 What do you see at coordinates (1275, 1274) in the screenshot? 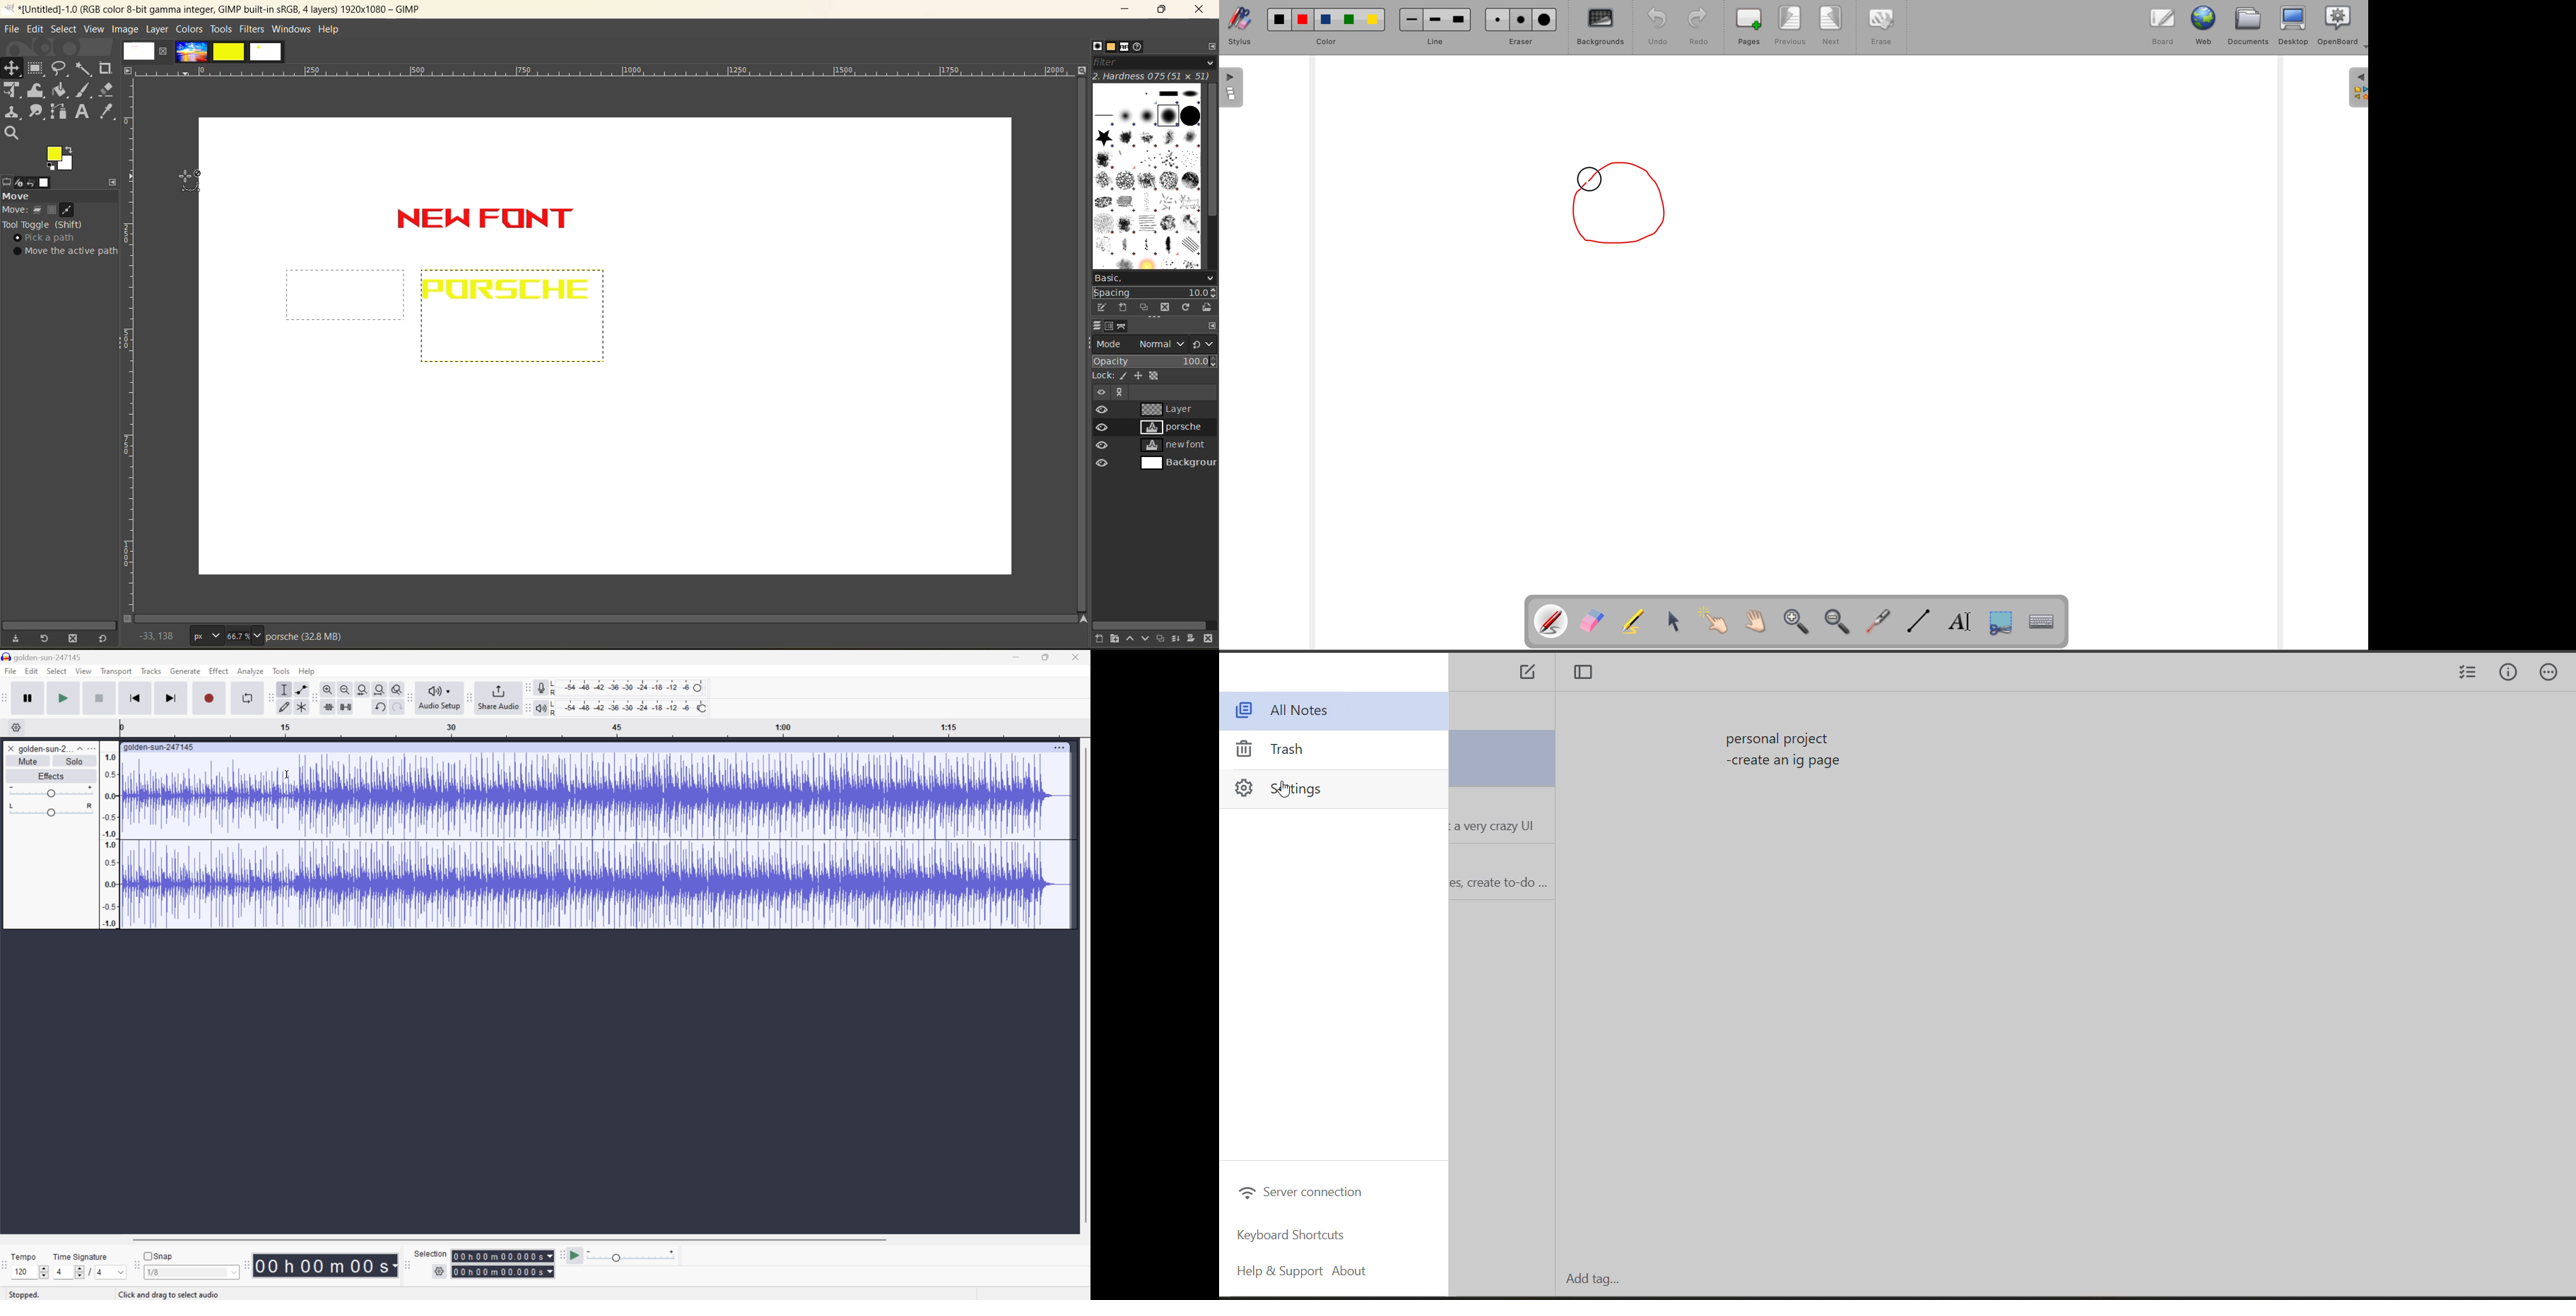
I see `help & support` at bounding box center [1275, 1274].